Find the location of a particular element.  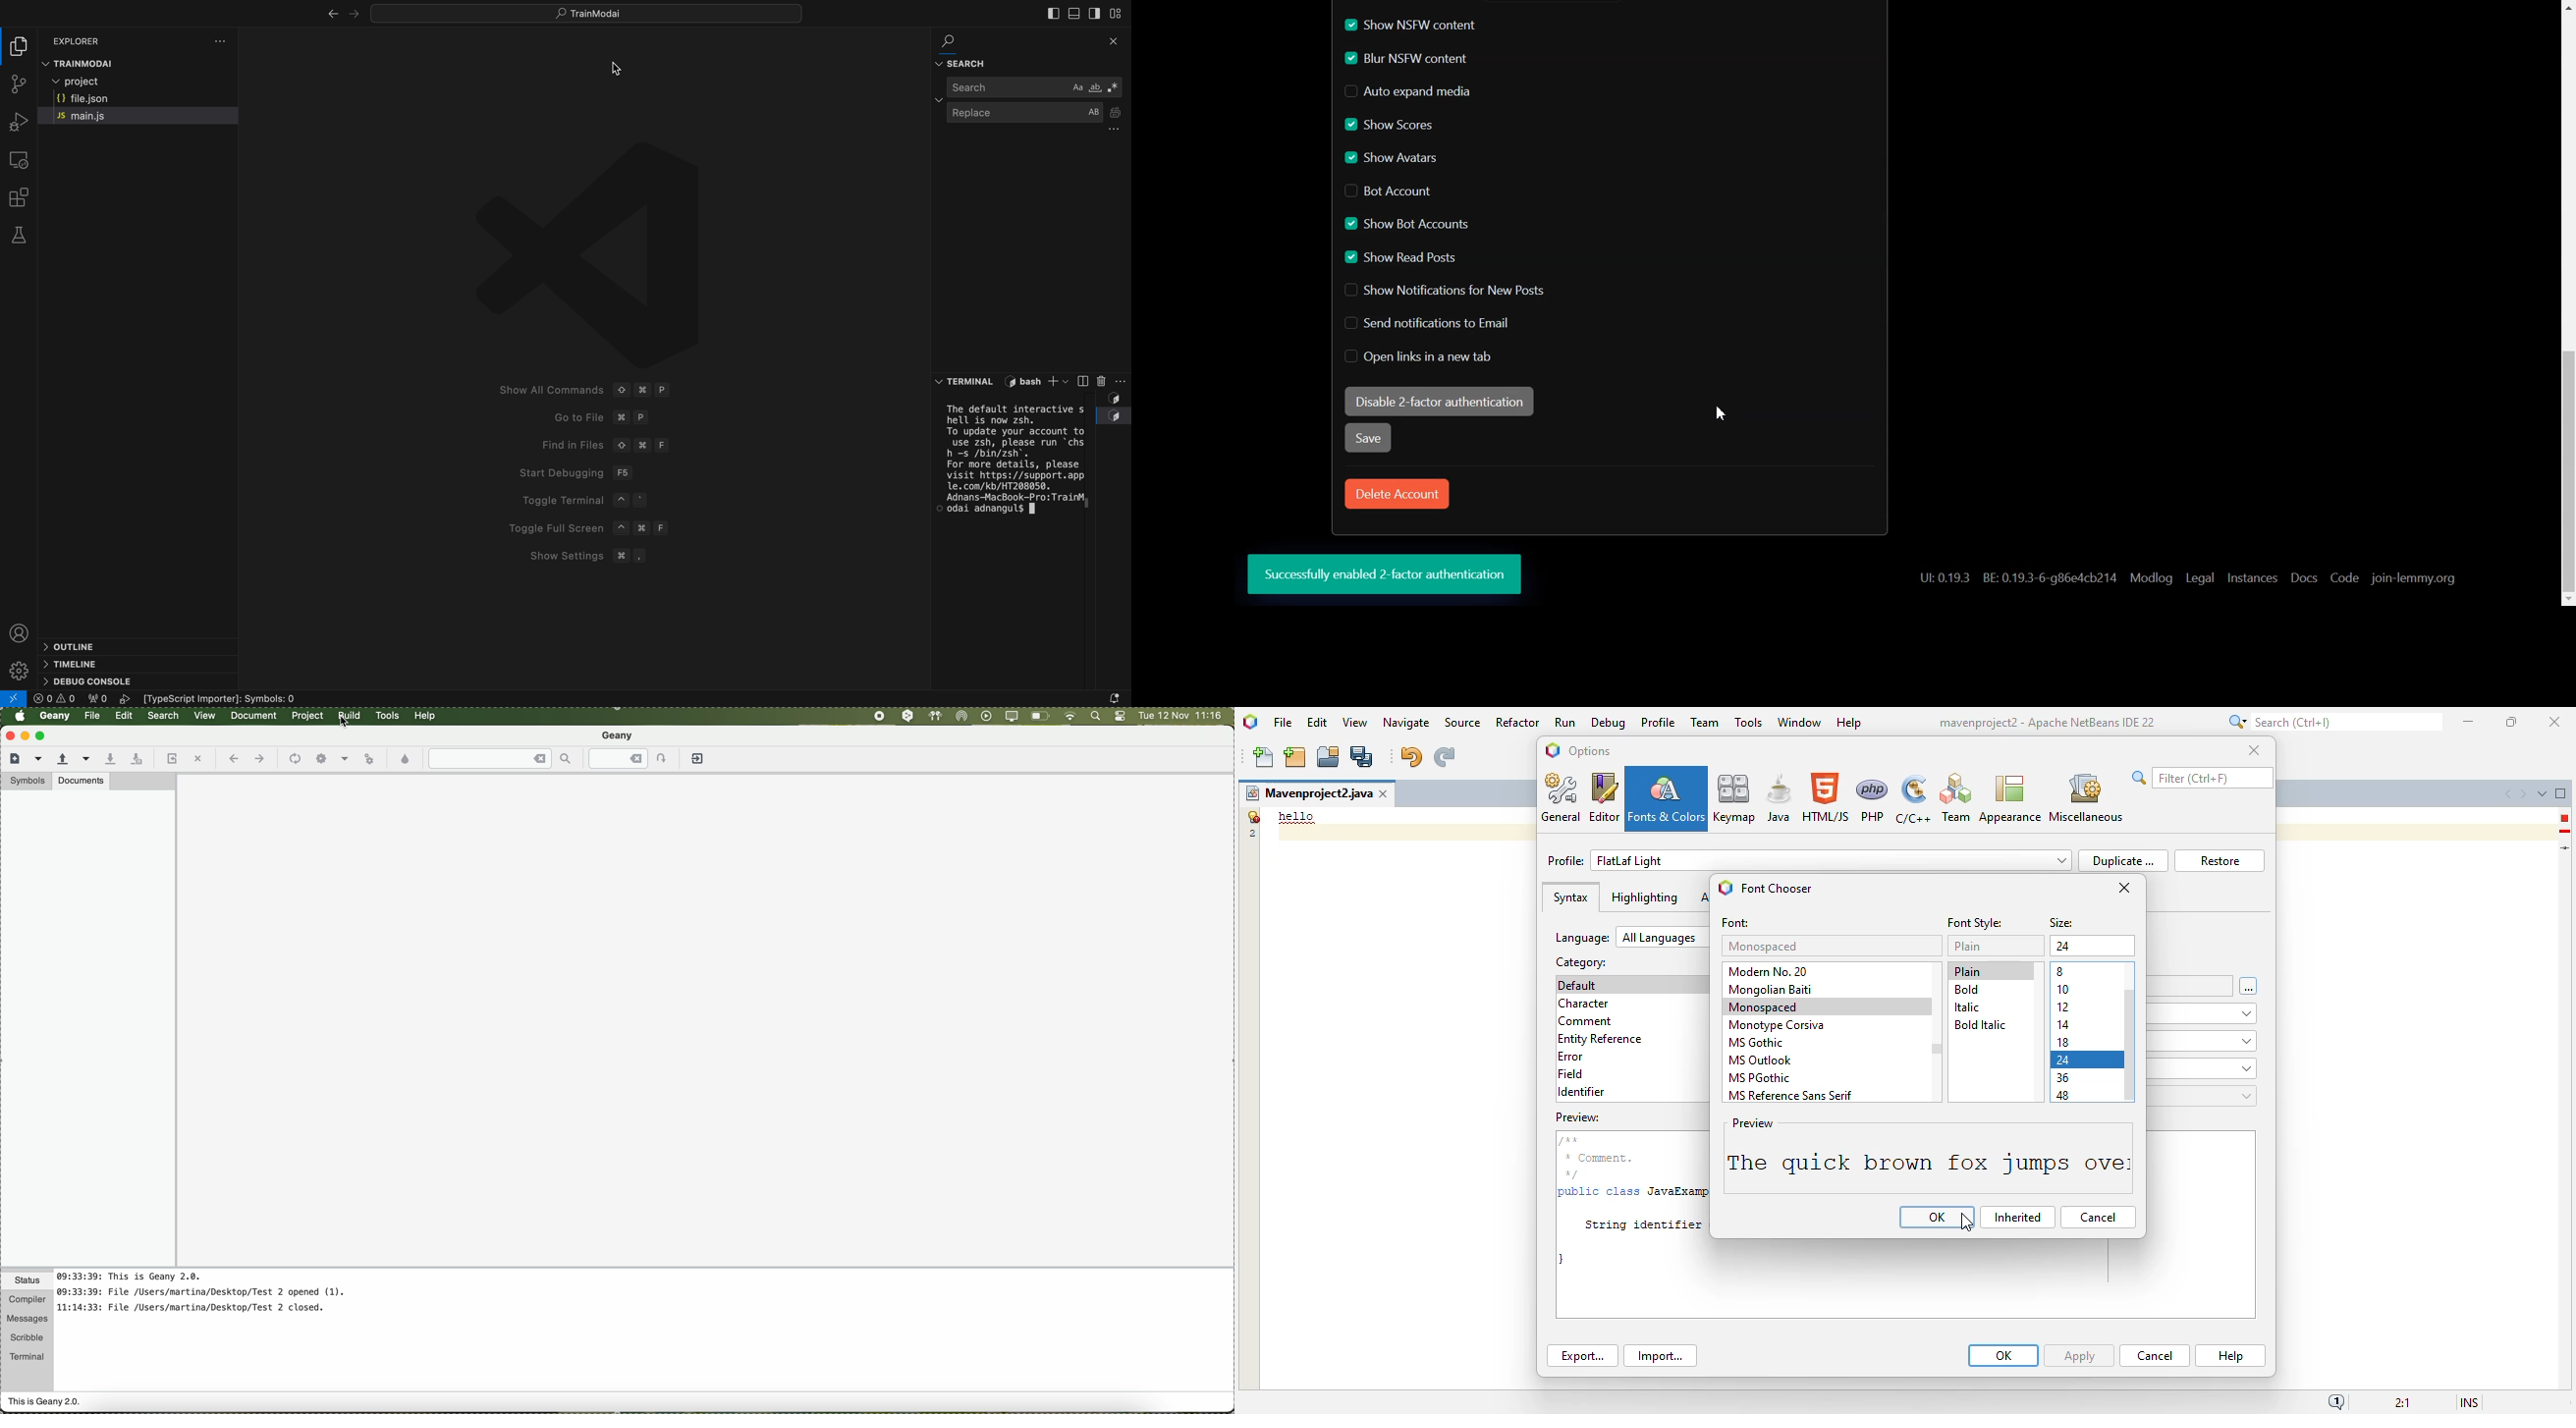

Save is located at coordinates (1369, 437).